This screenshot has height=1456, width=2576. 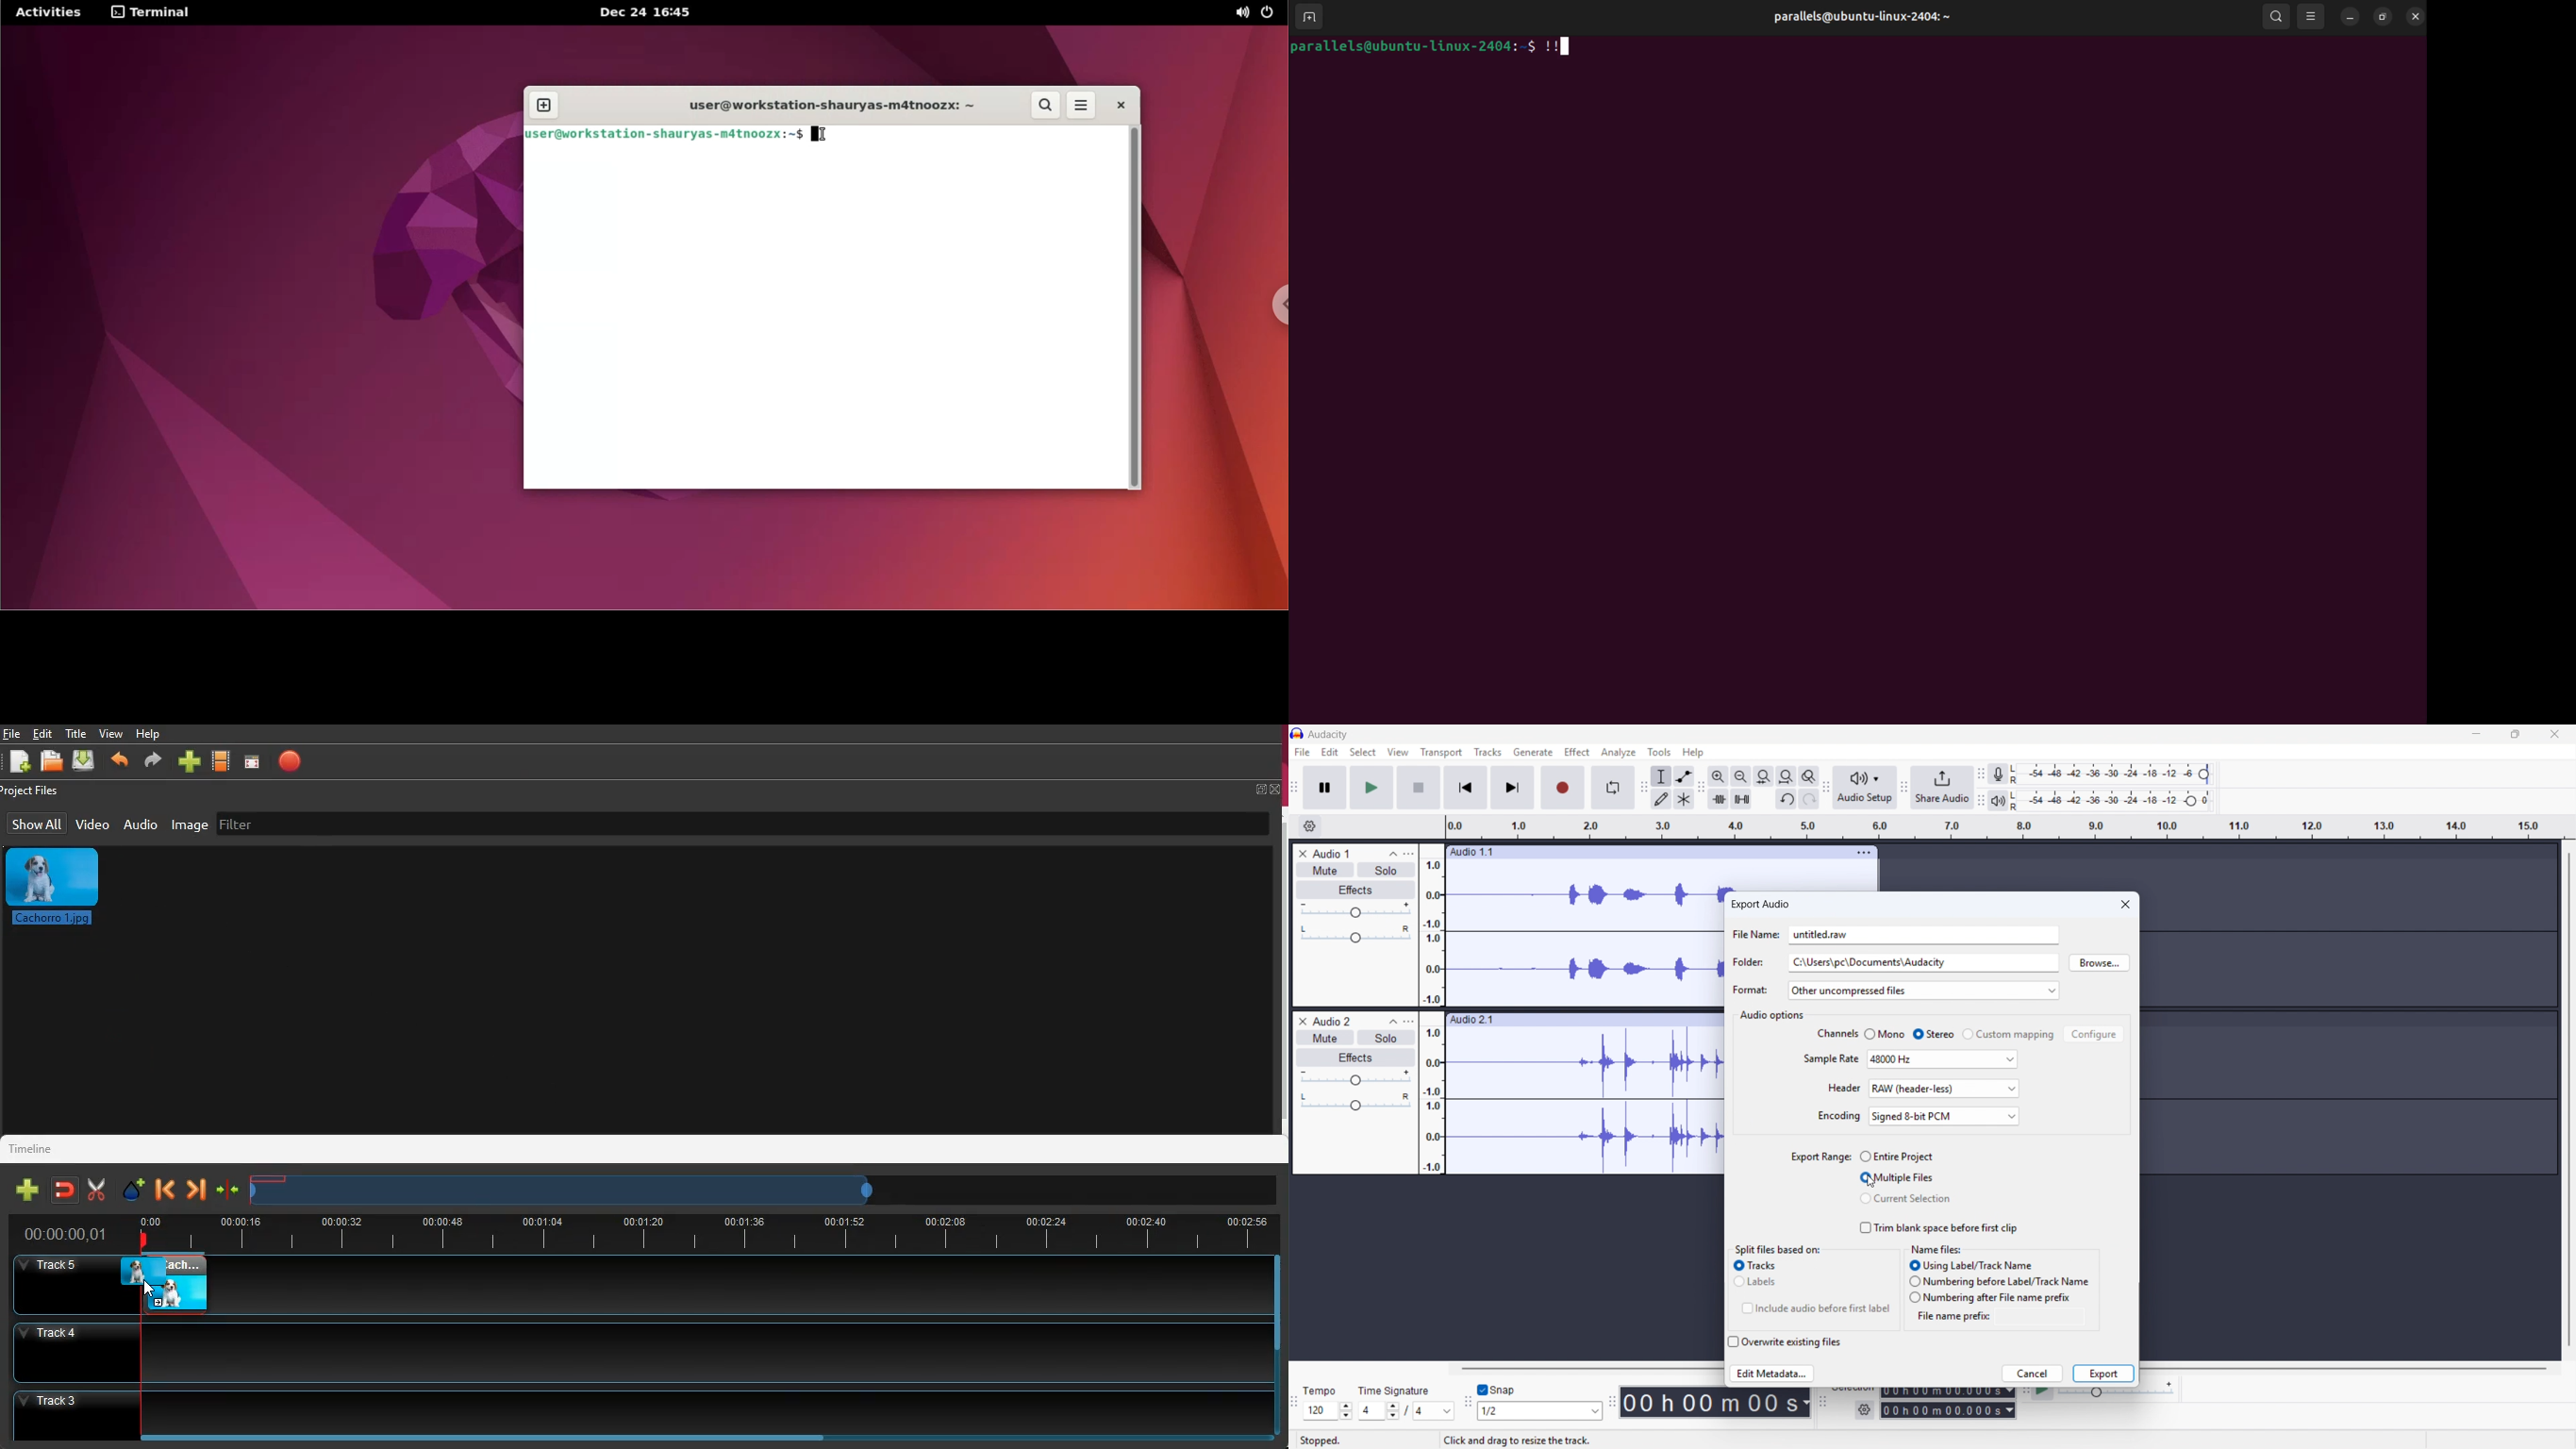 I want to click on Tools, so click(x=1659, y=752).